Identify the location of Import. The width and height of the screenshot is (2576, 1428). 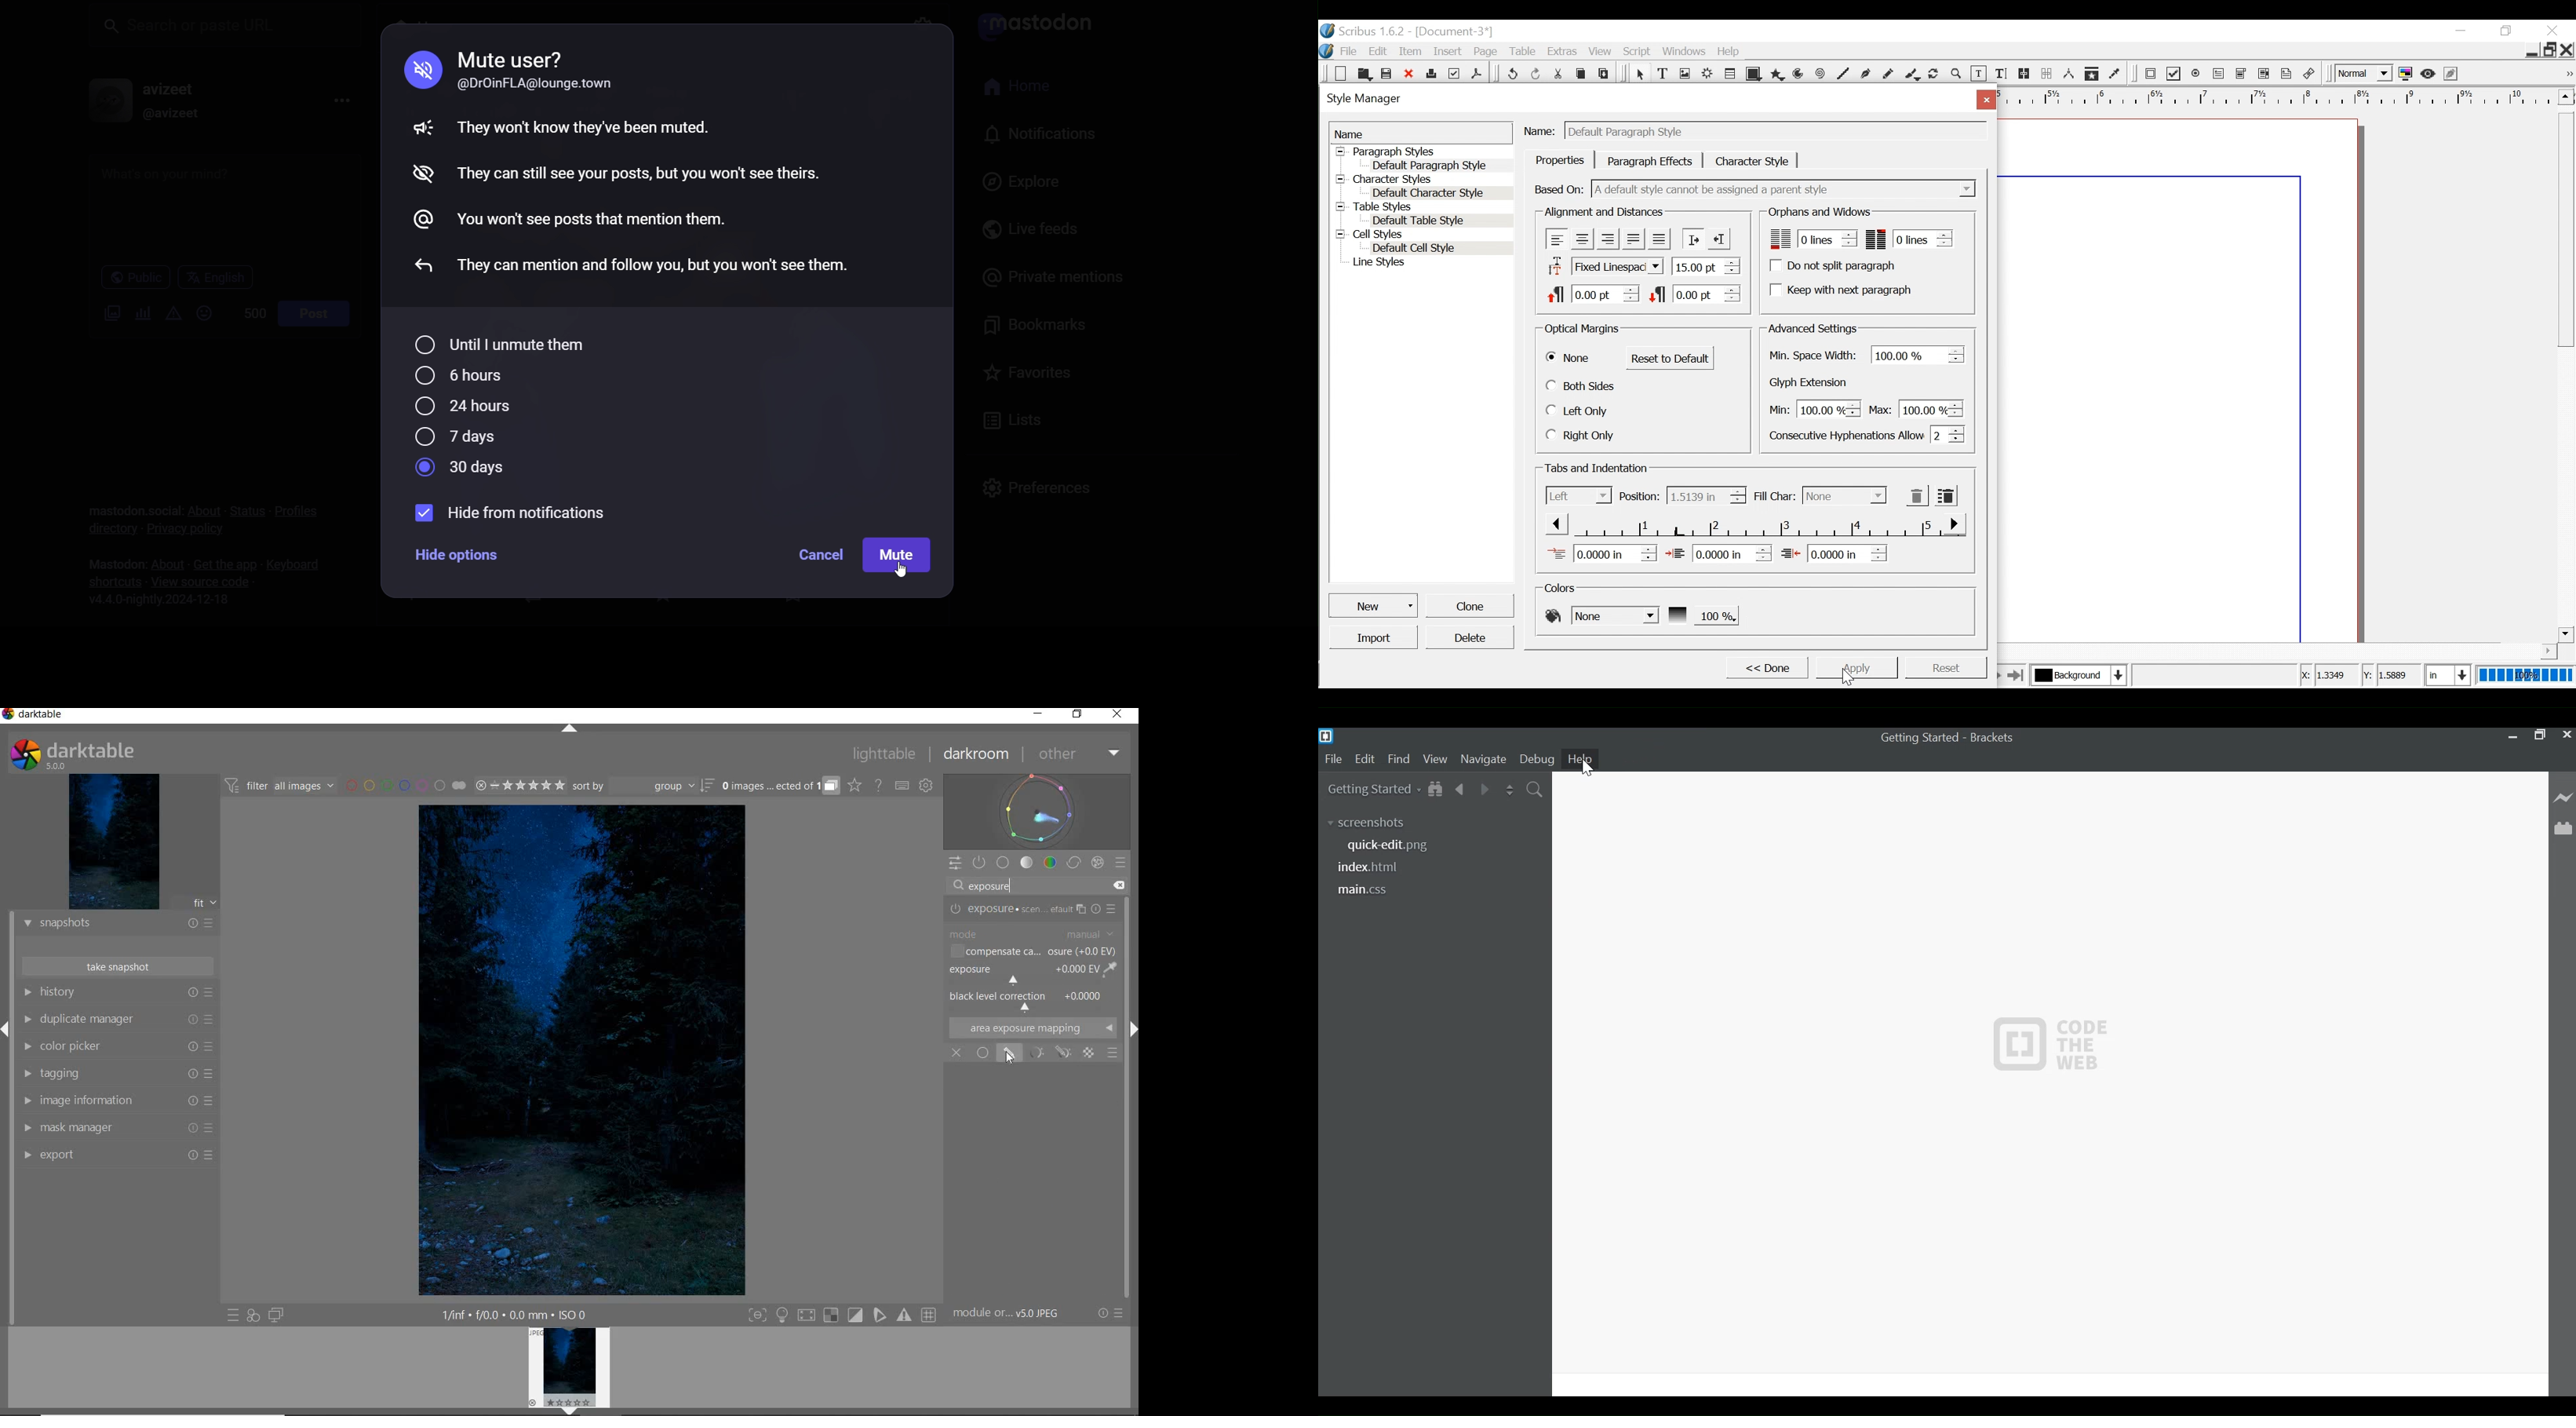
(1375, 637).